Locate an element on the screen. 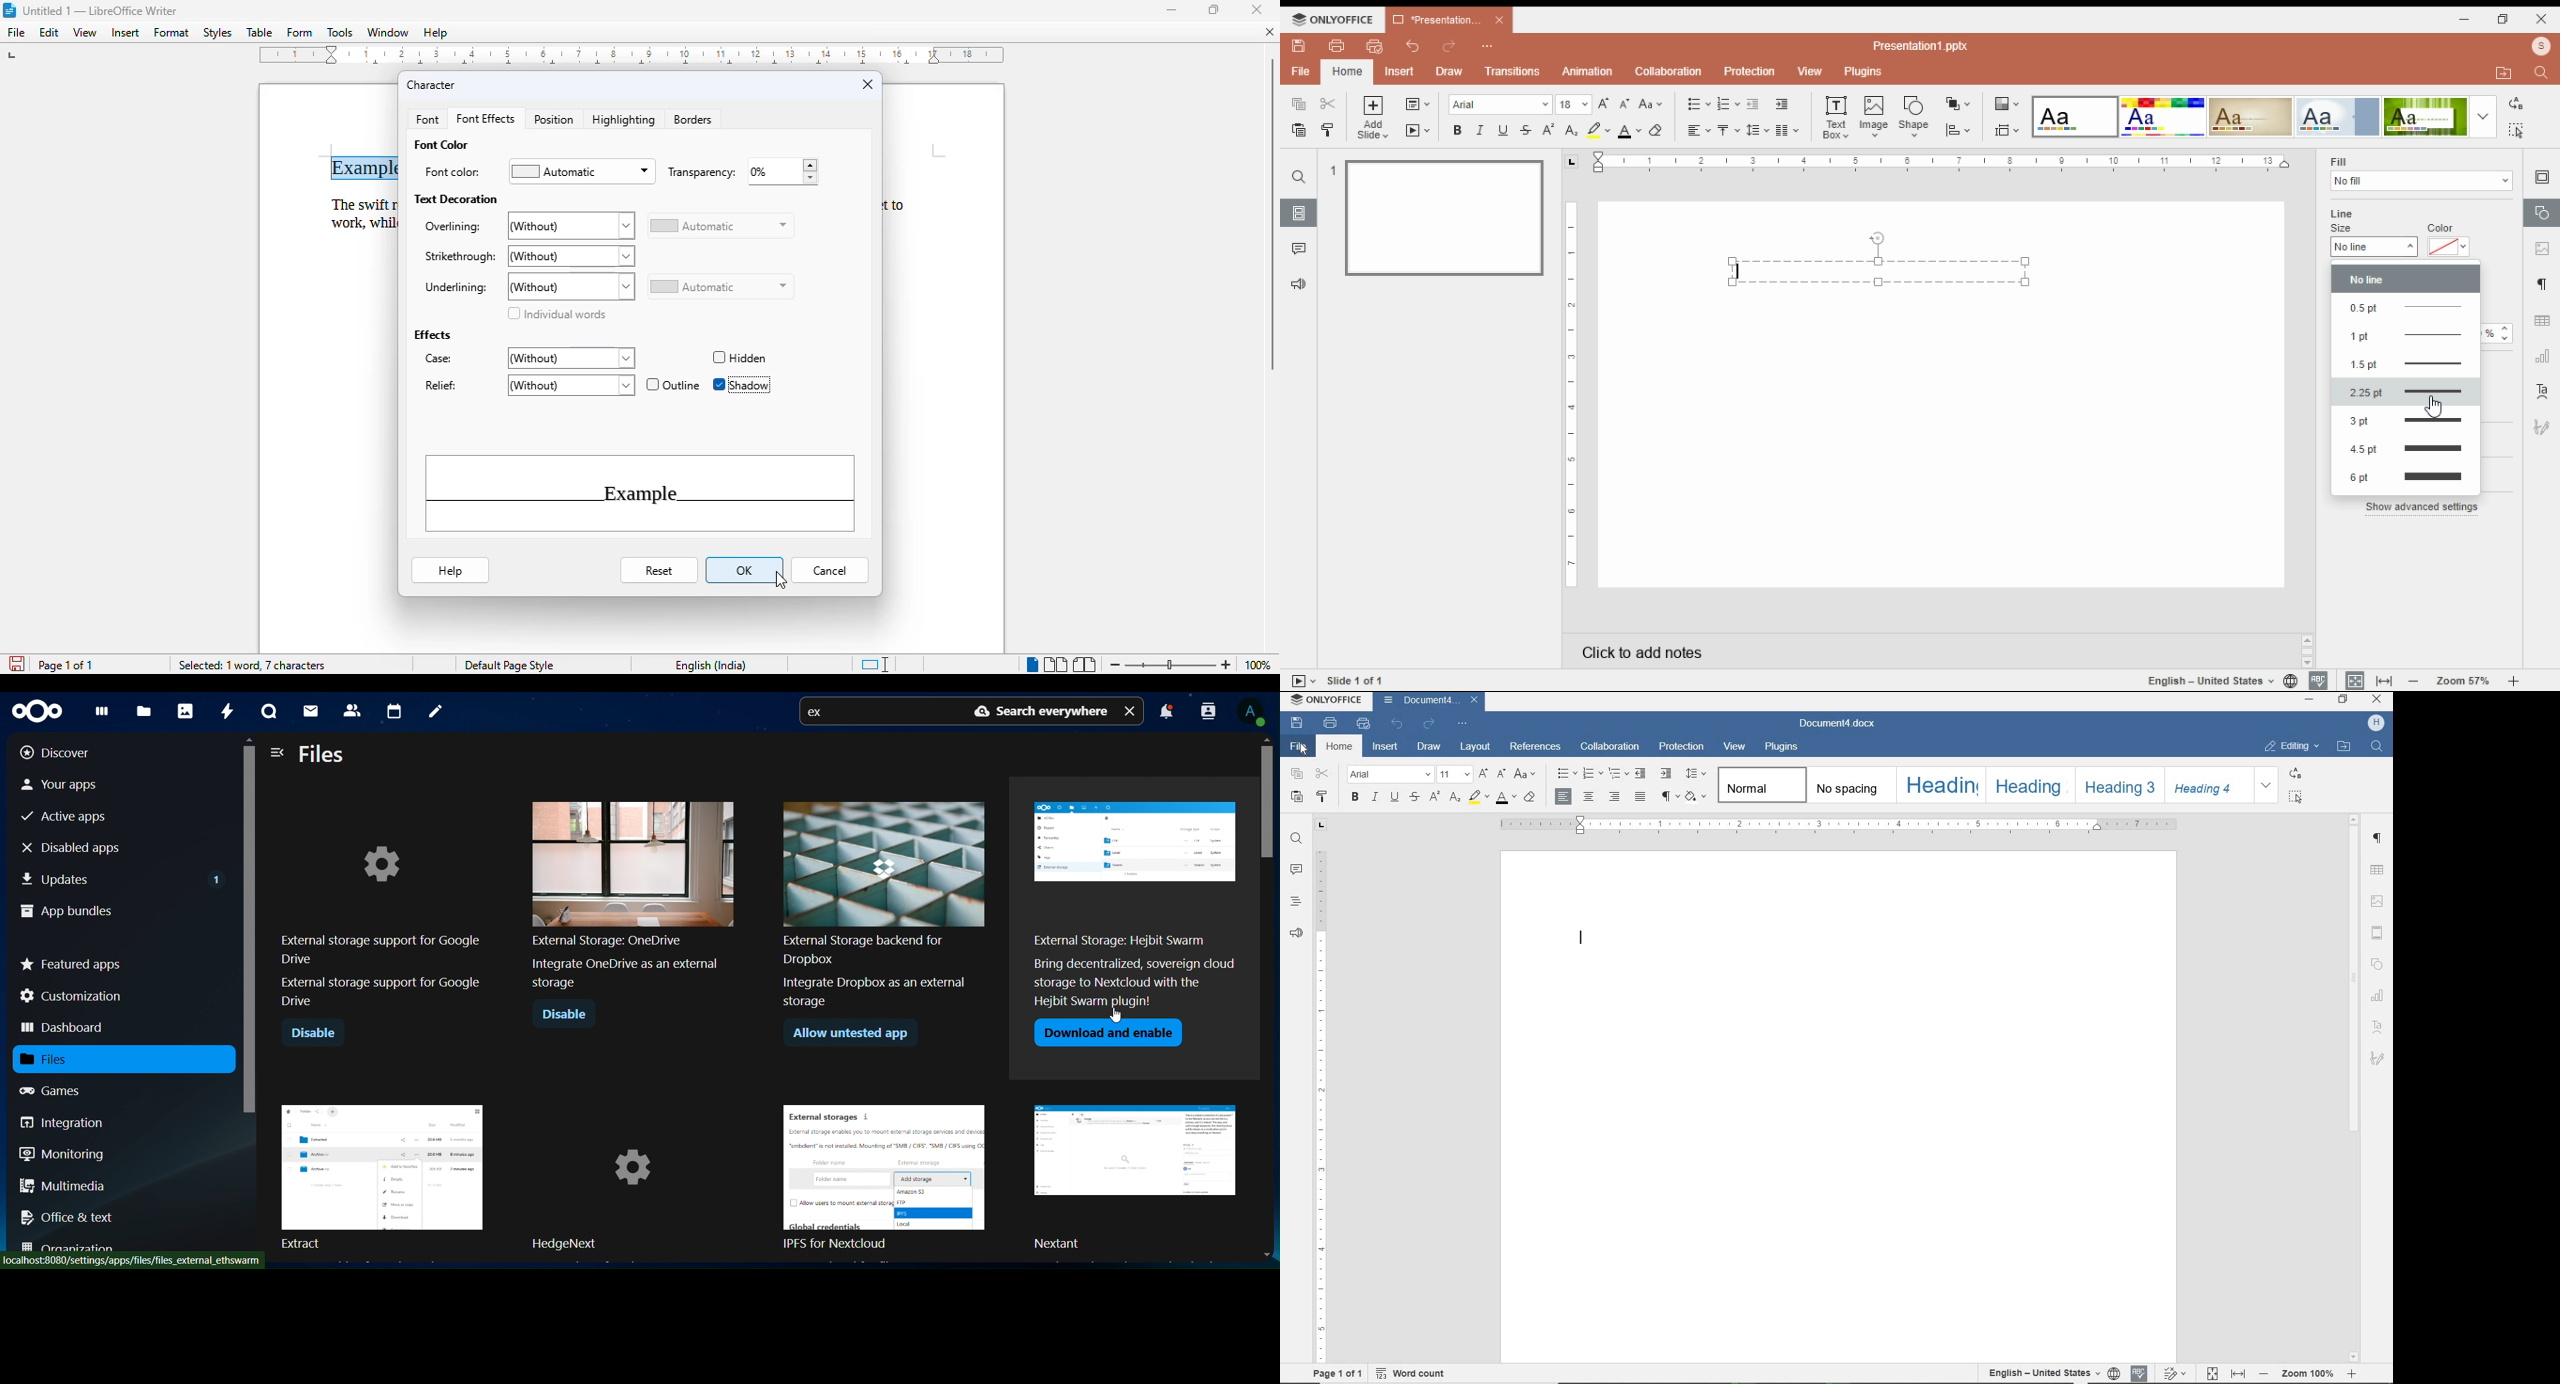  subscript is located at coordinates (1457, 799).